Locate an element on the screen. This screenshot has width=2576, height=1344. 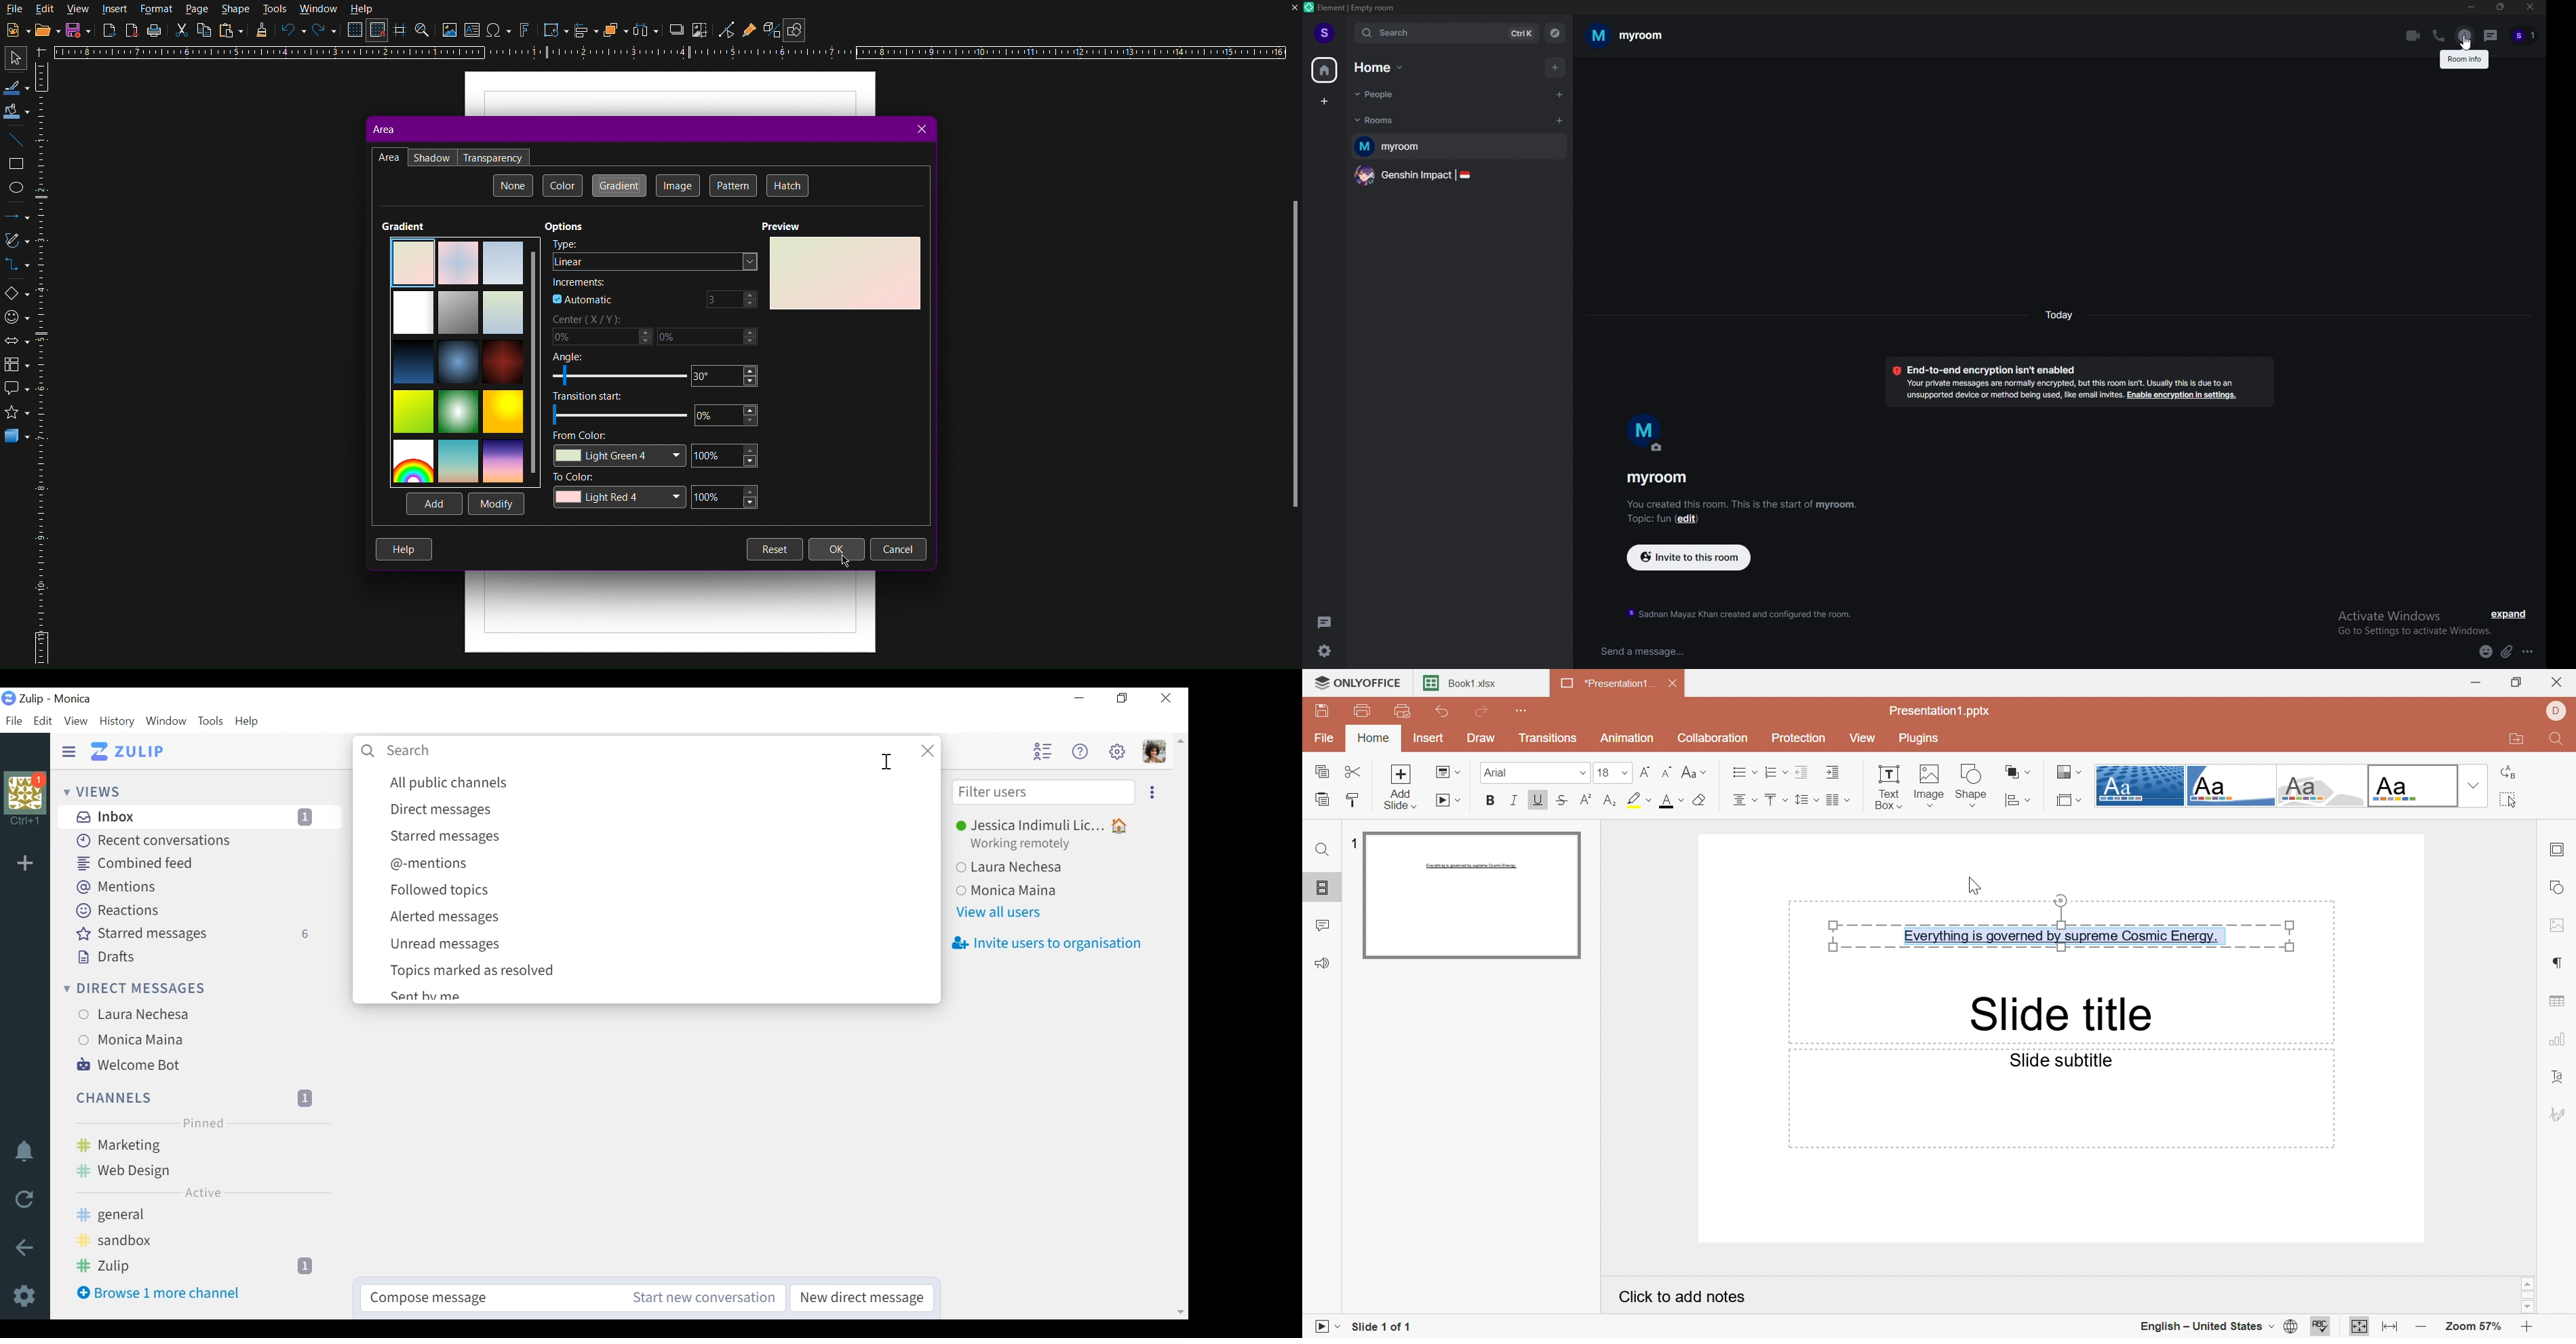
Minimize is located at coordinates (2477, 683).